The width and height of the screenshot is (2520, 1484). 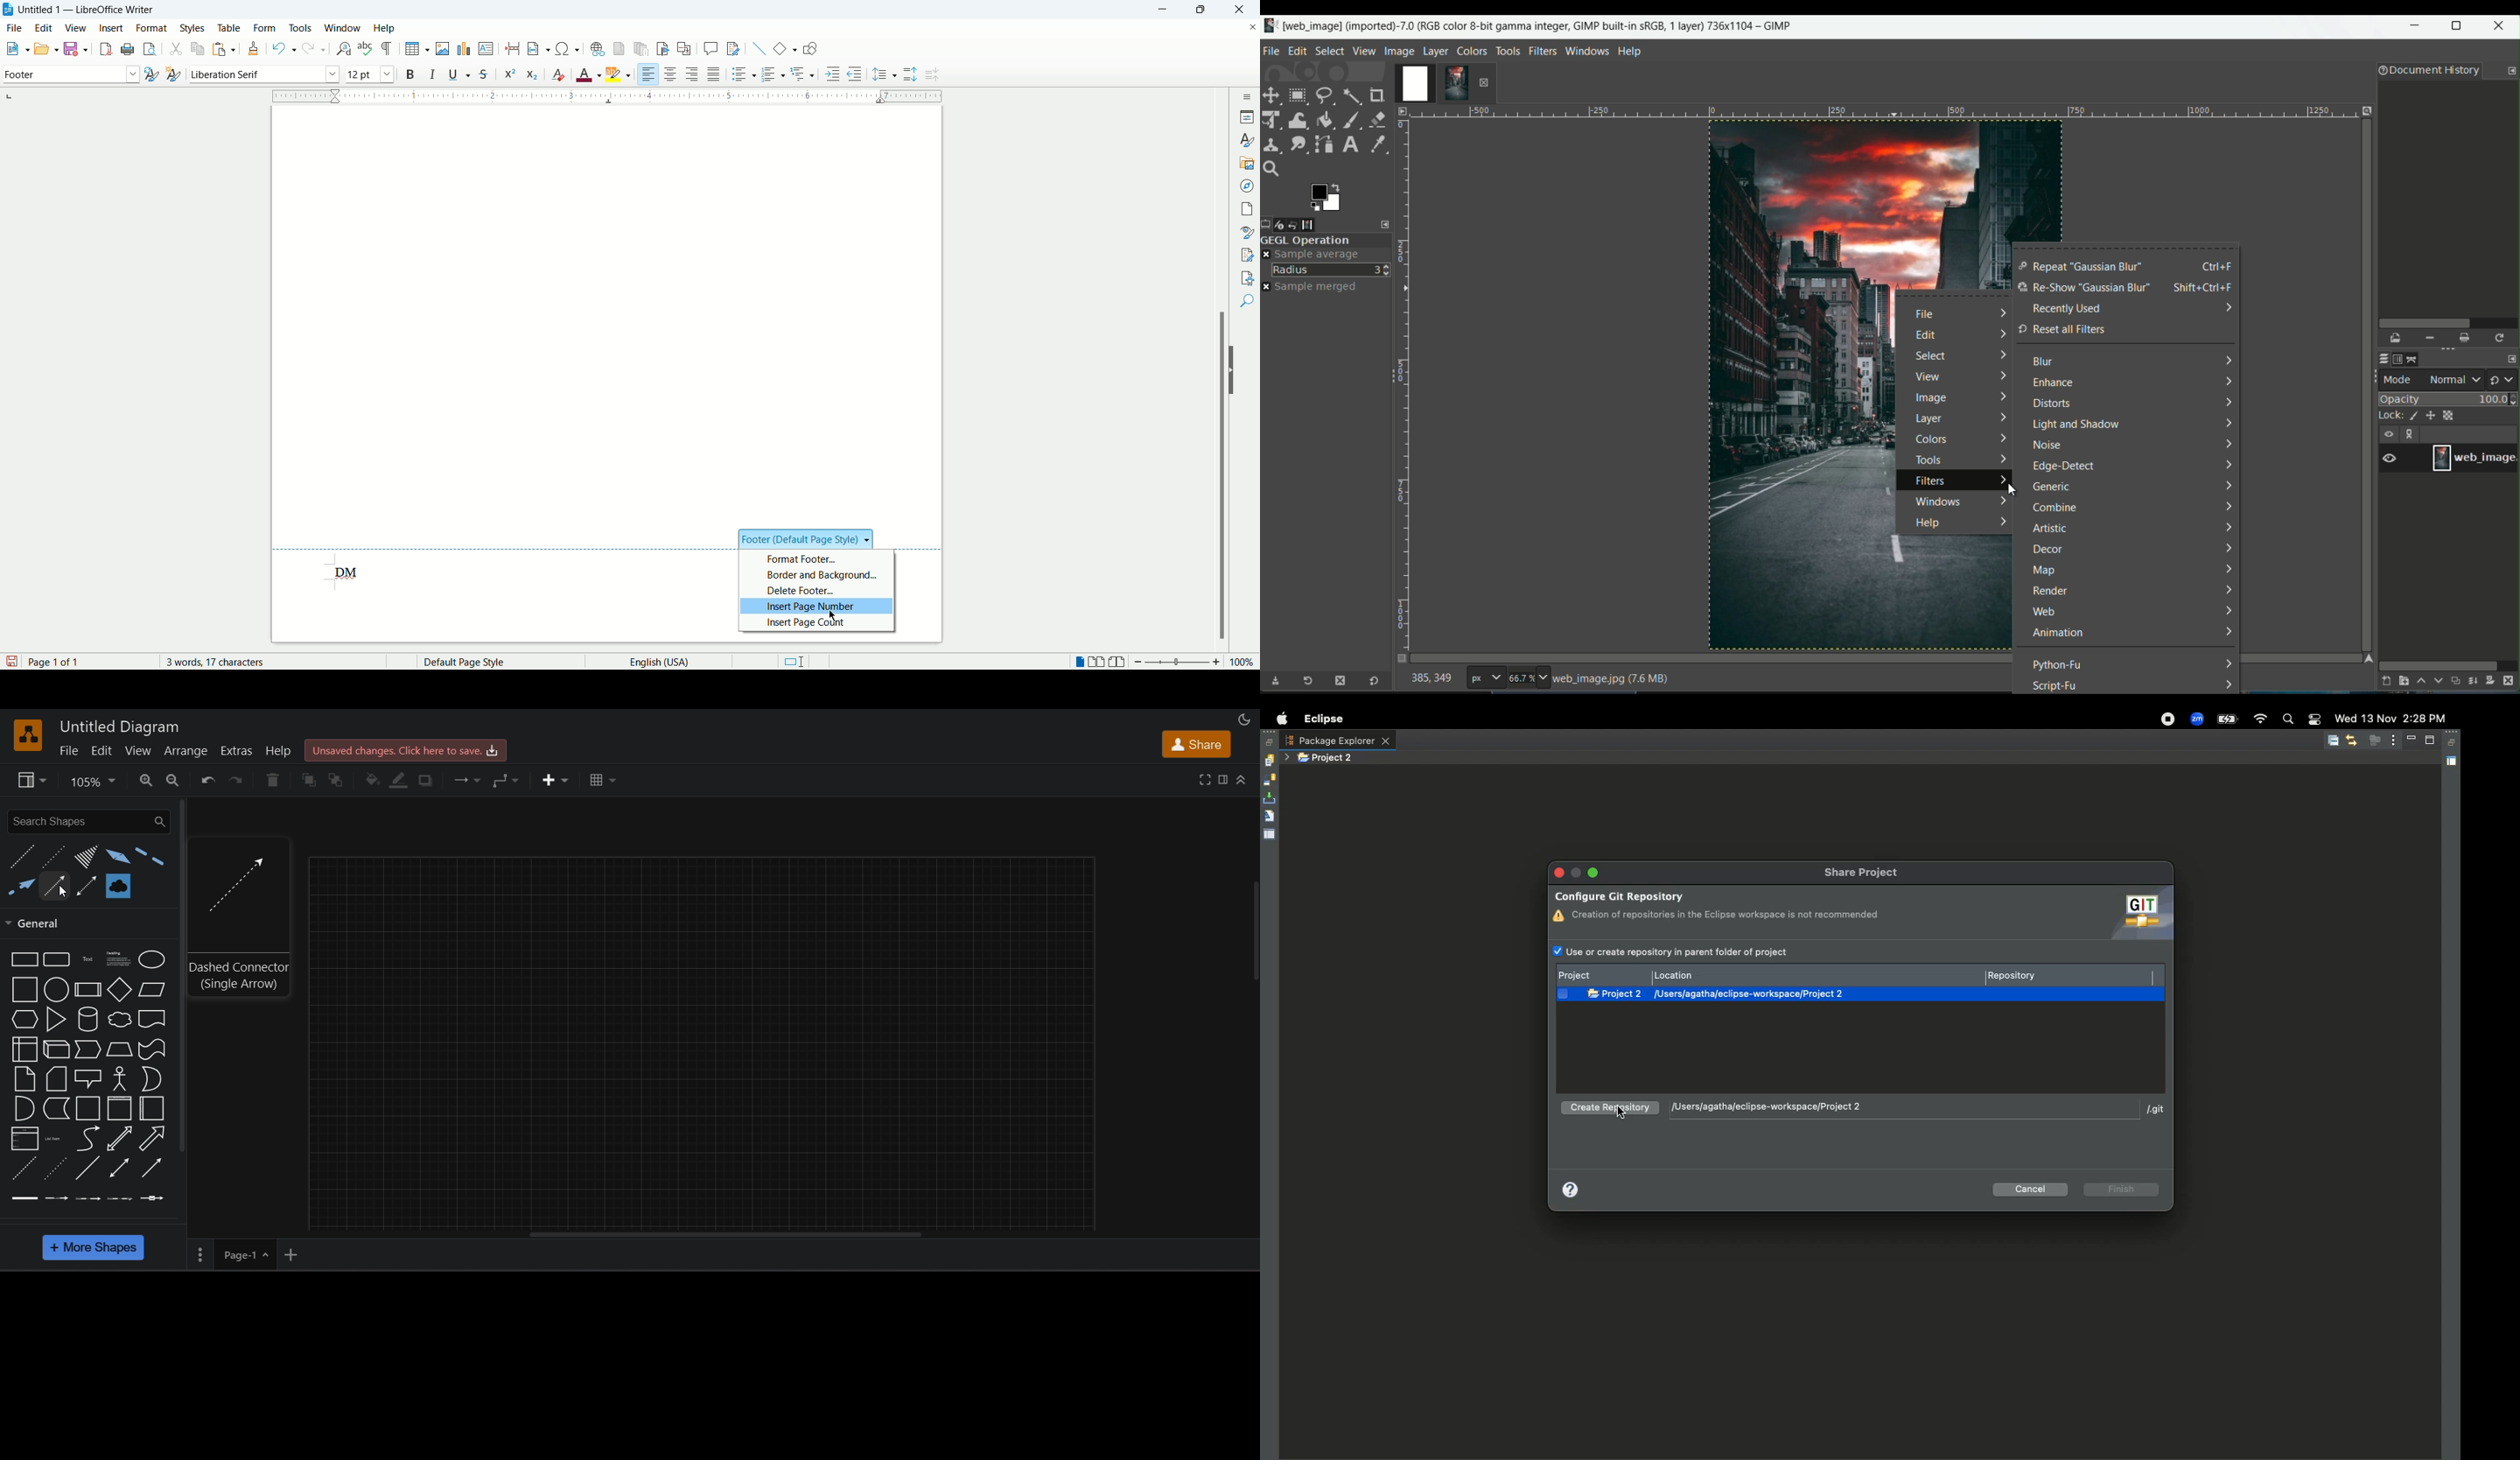 What do you see at coordinates (1622, 1114) in the screenshot?
I see `pointer cursor` at bounding box center [1622, 1114].